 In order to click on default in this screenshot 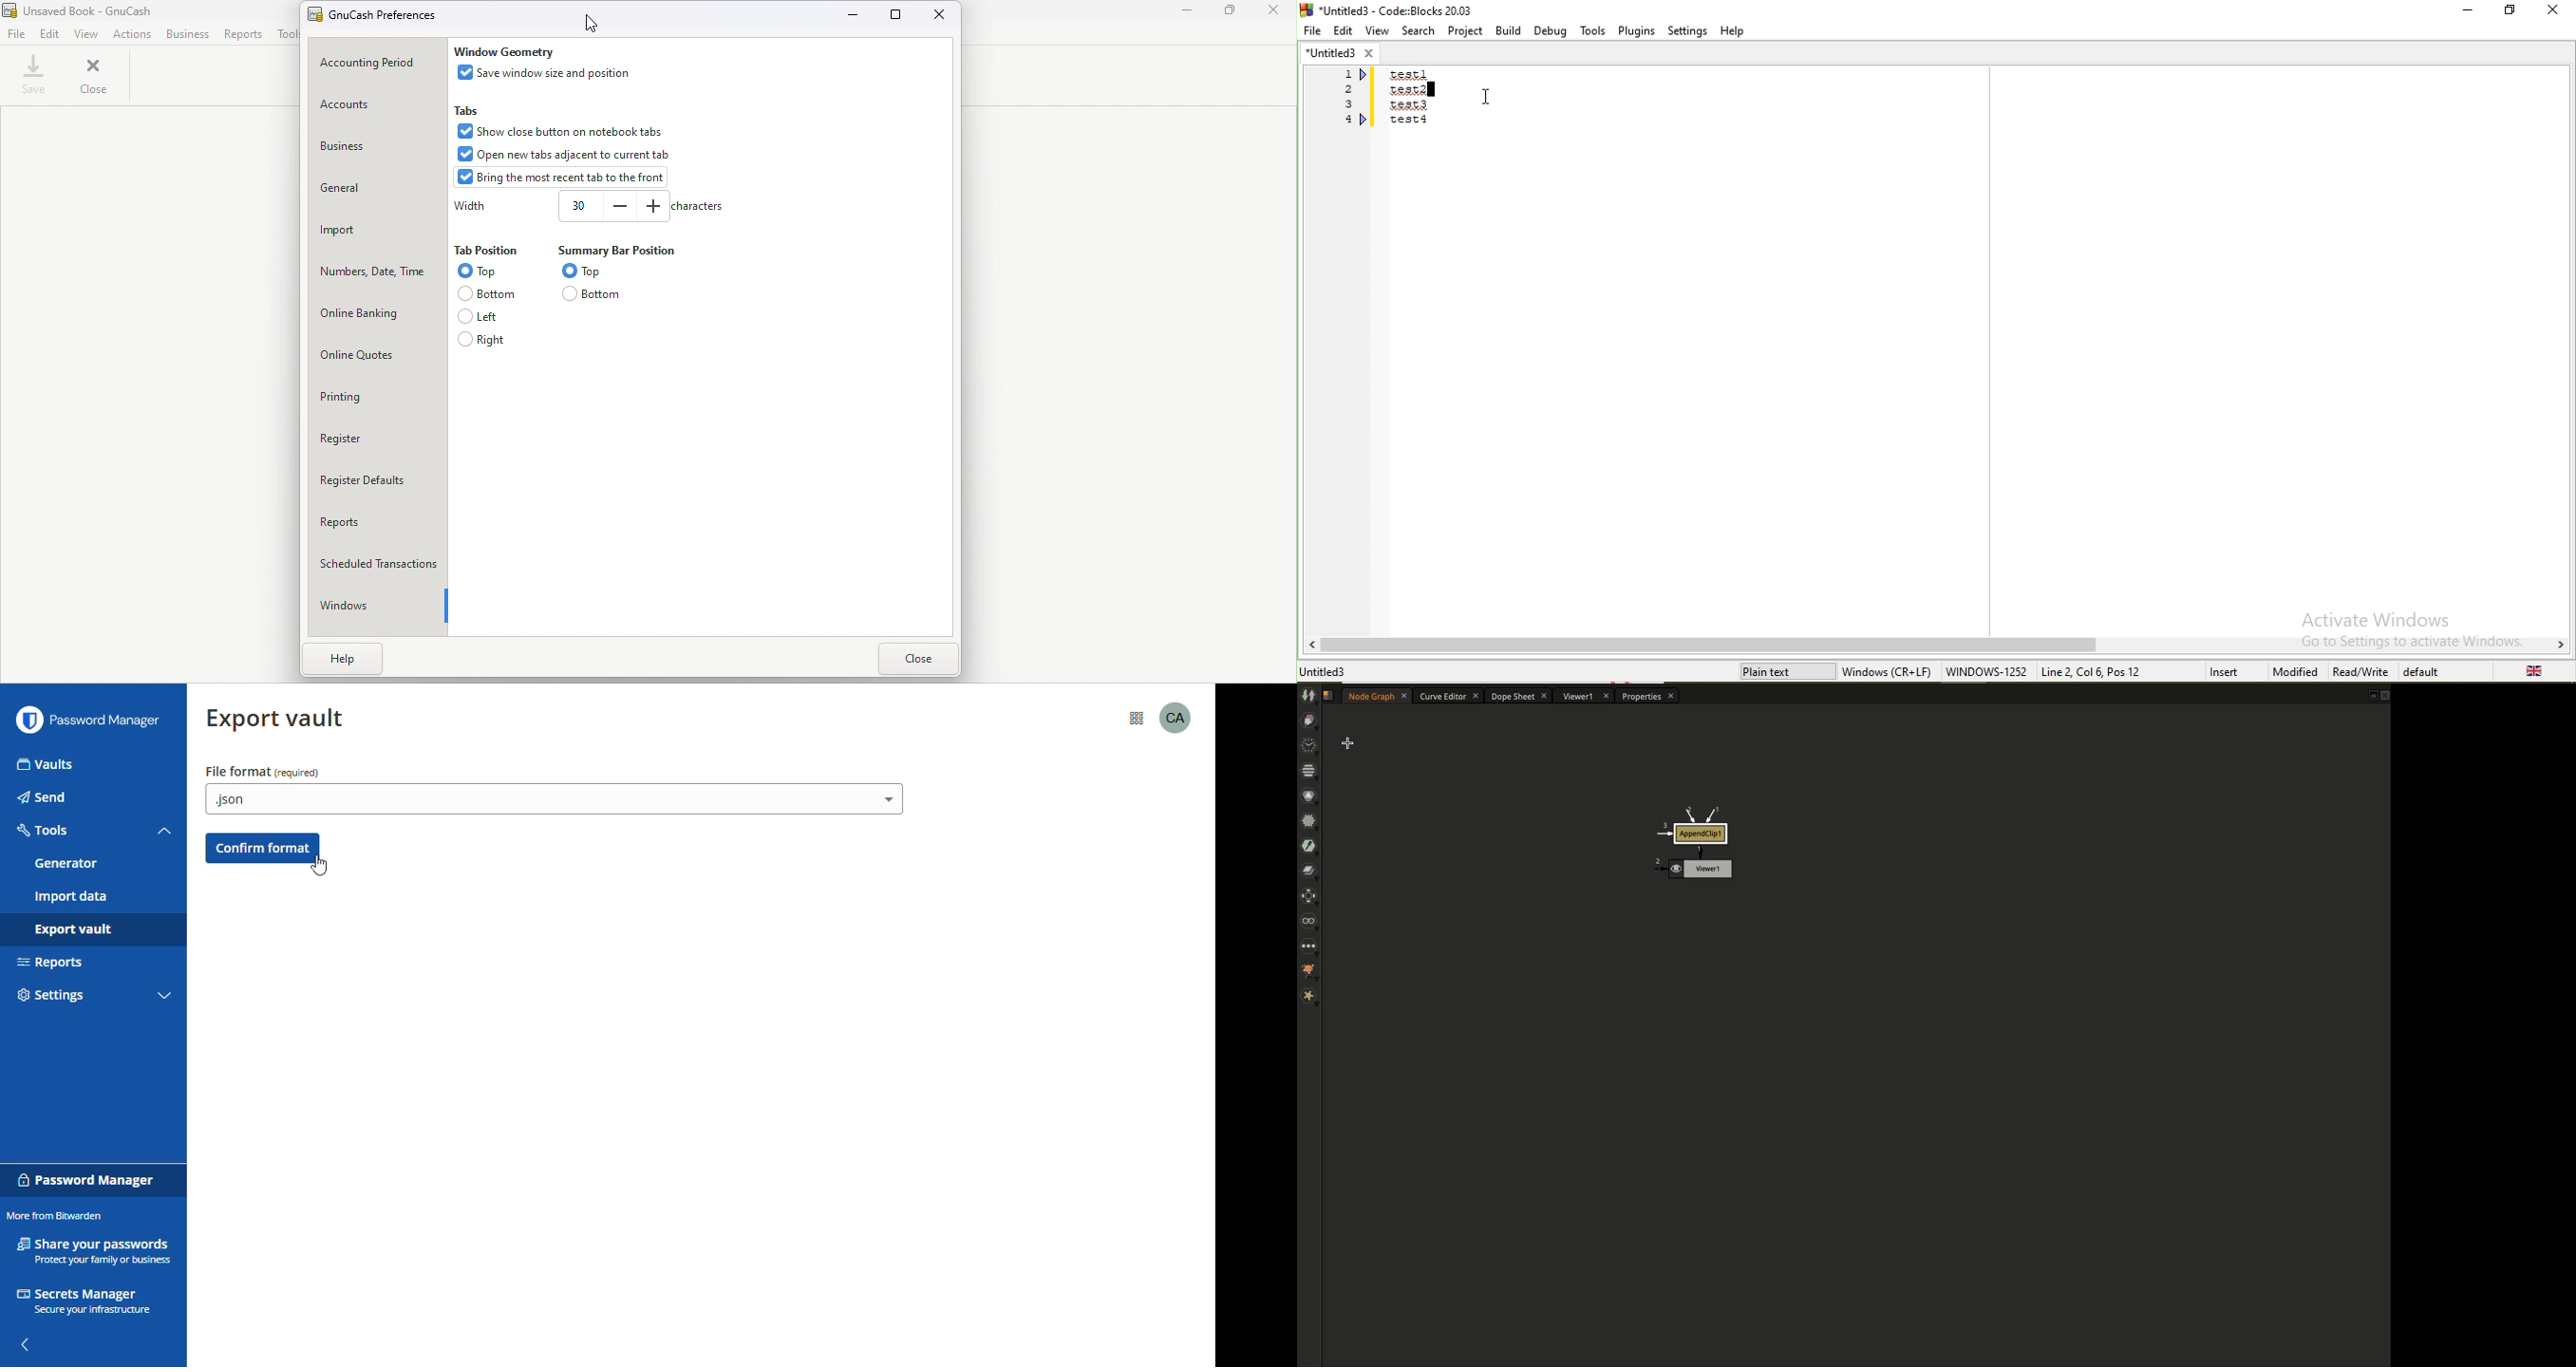, I will do `click(2425, 671)`.